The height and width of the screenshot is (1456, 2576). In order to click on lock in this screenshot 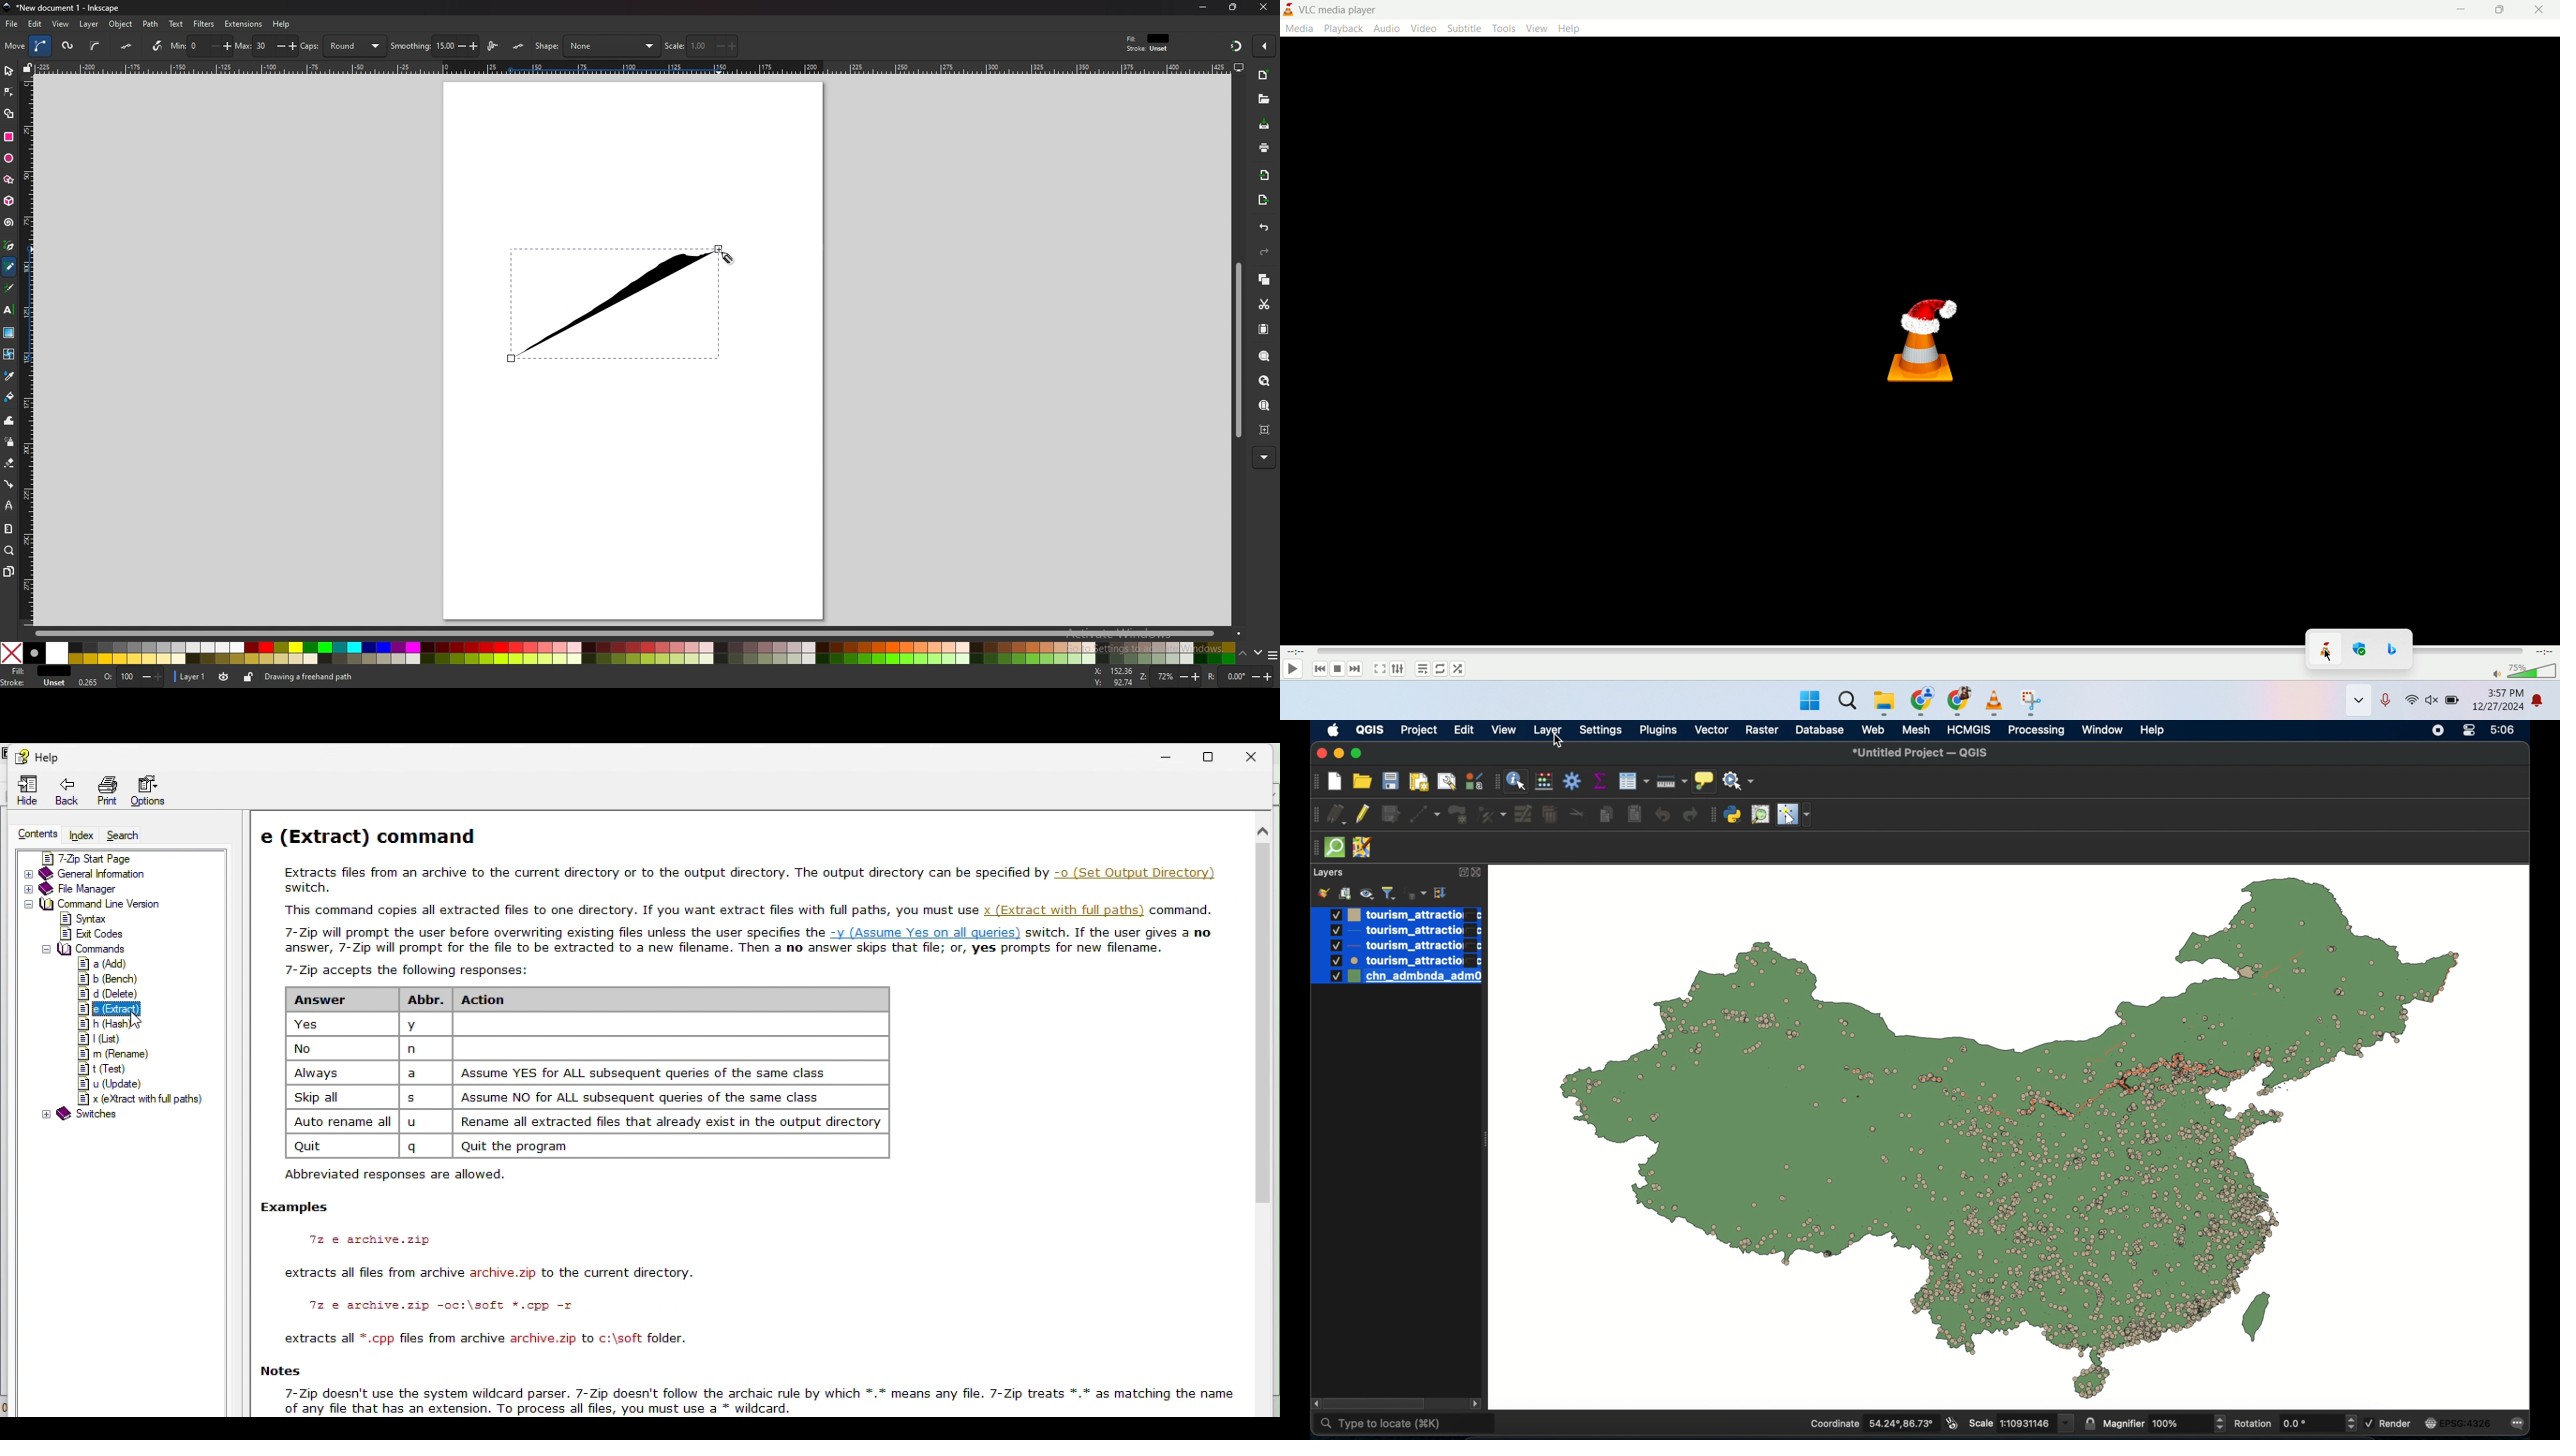, I will do `click(249, 677)`.